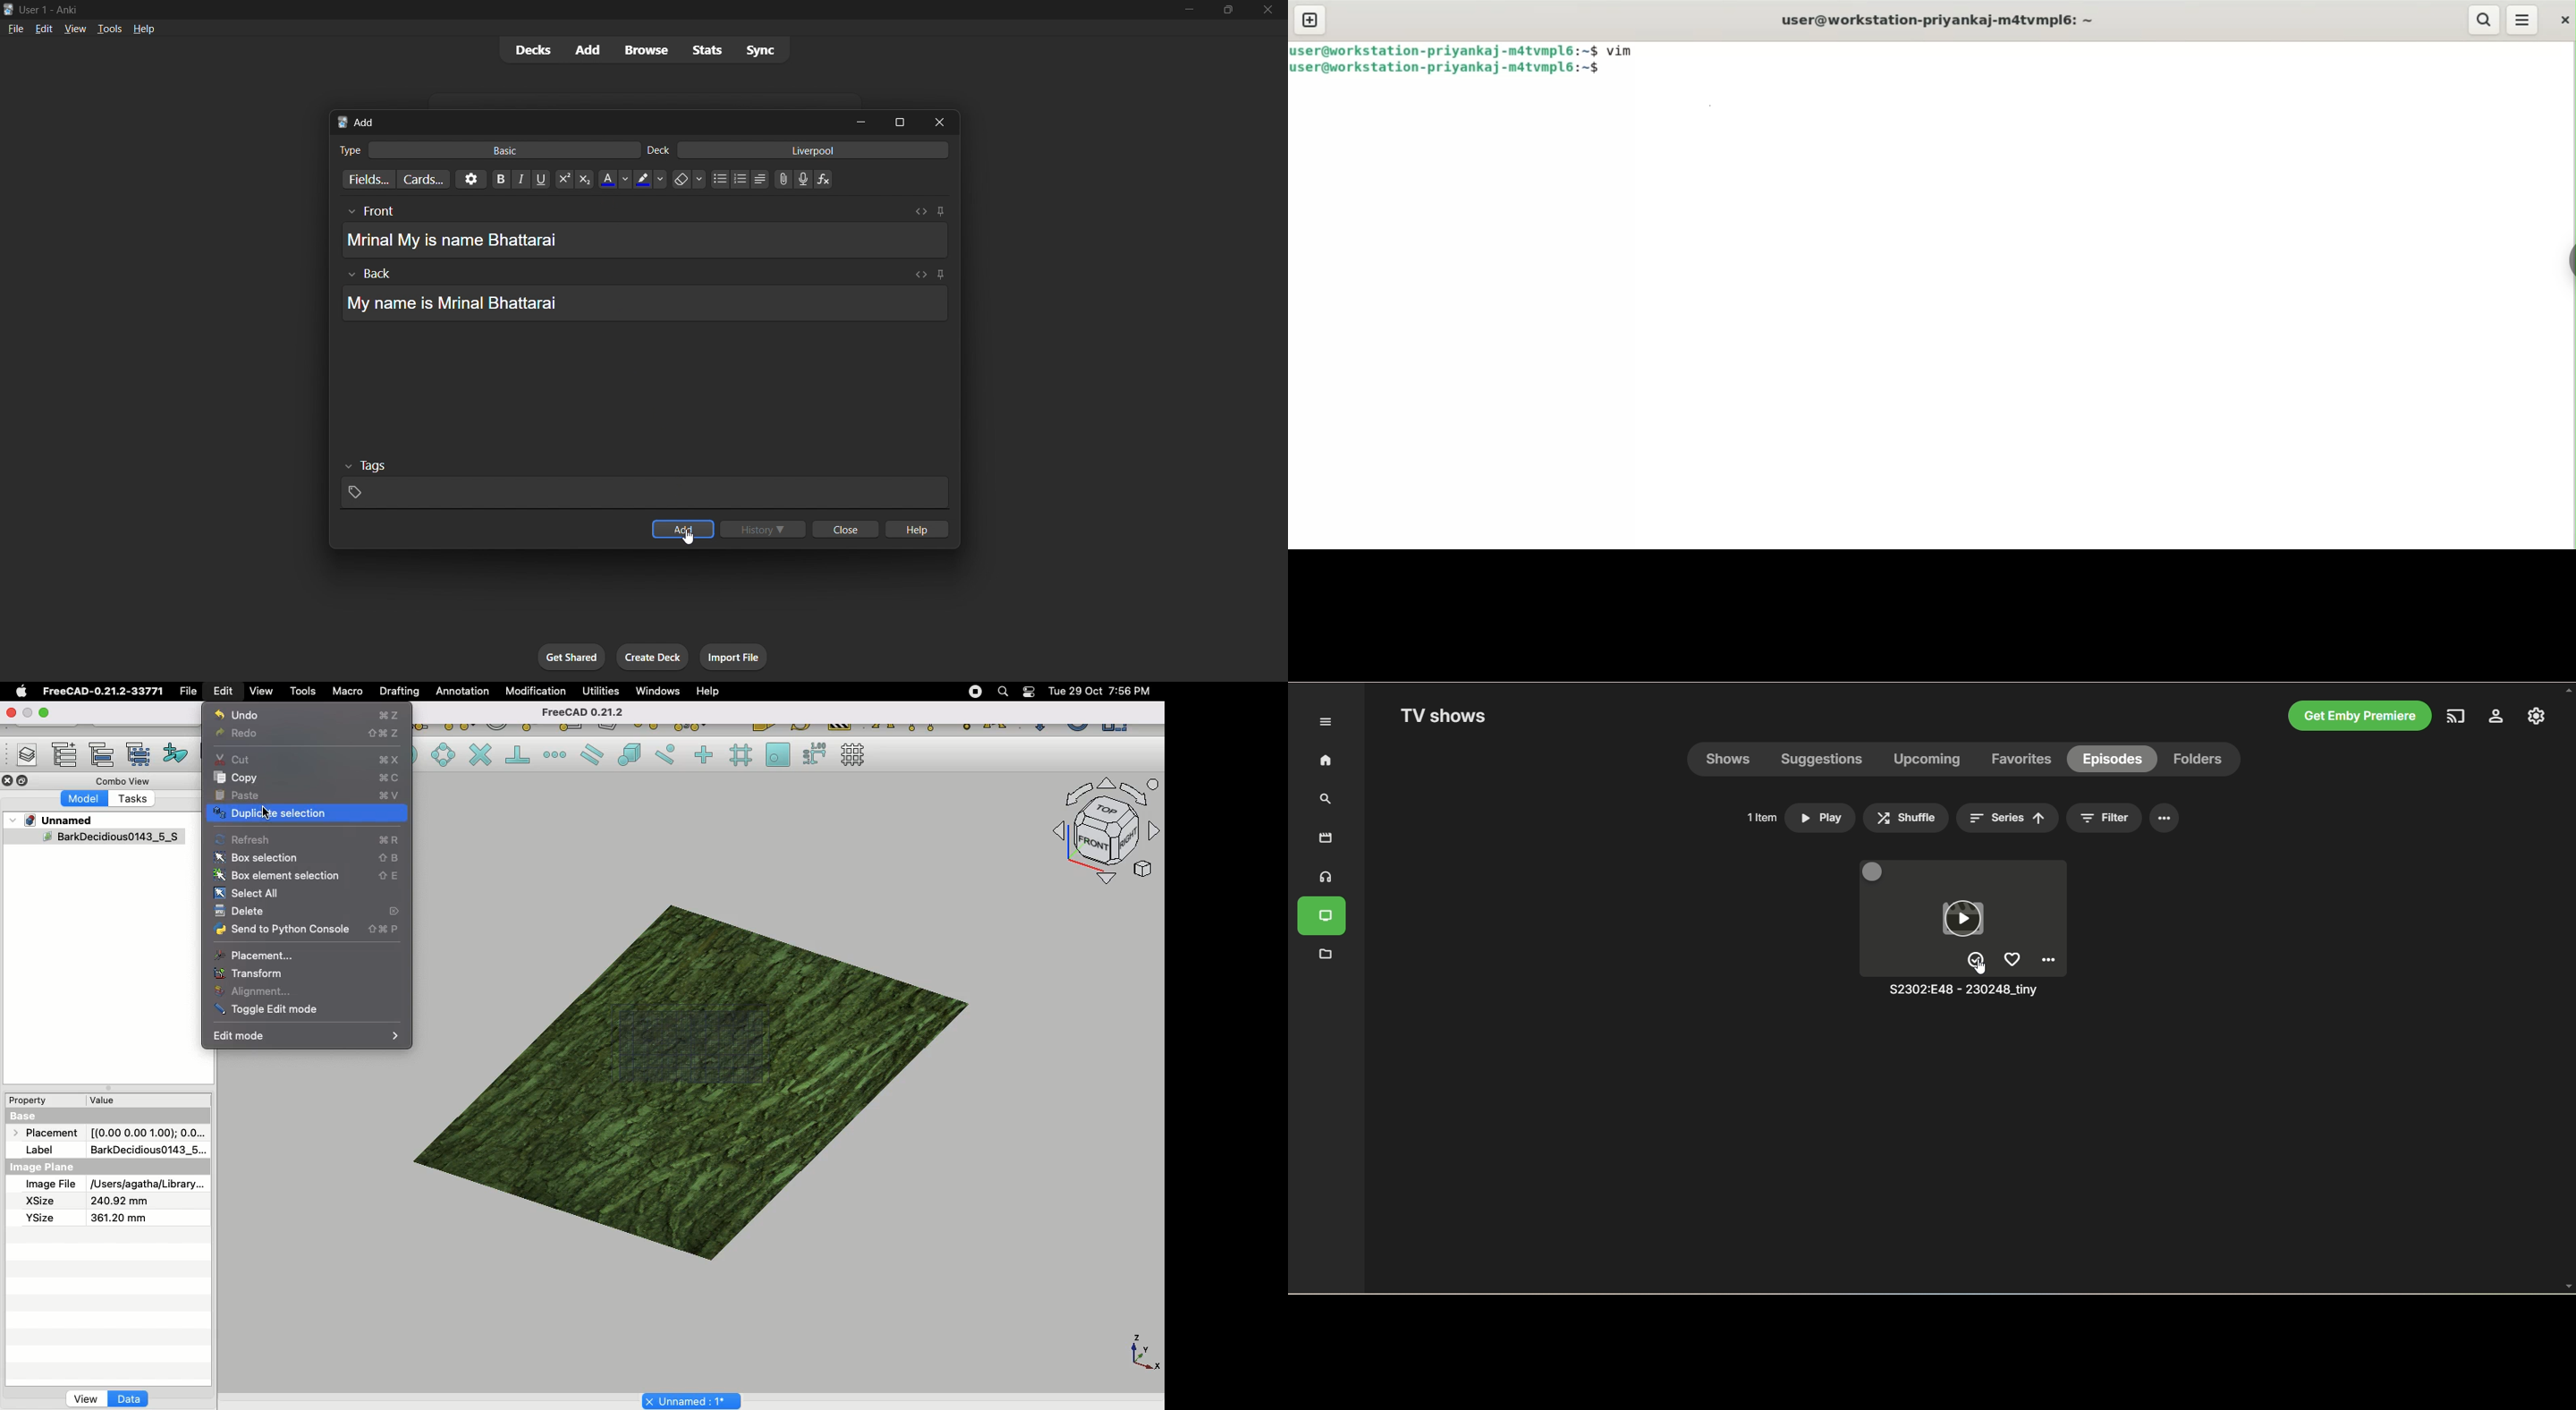  What do you see at coordinates (584, 50) in the screenshot?
I see `add` at bounding box center [584, 50].